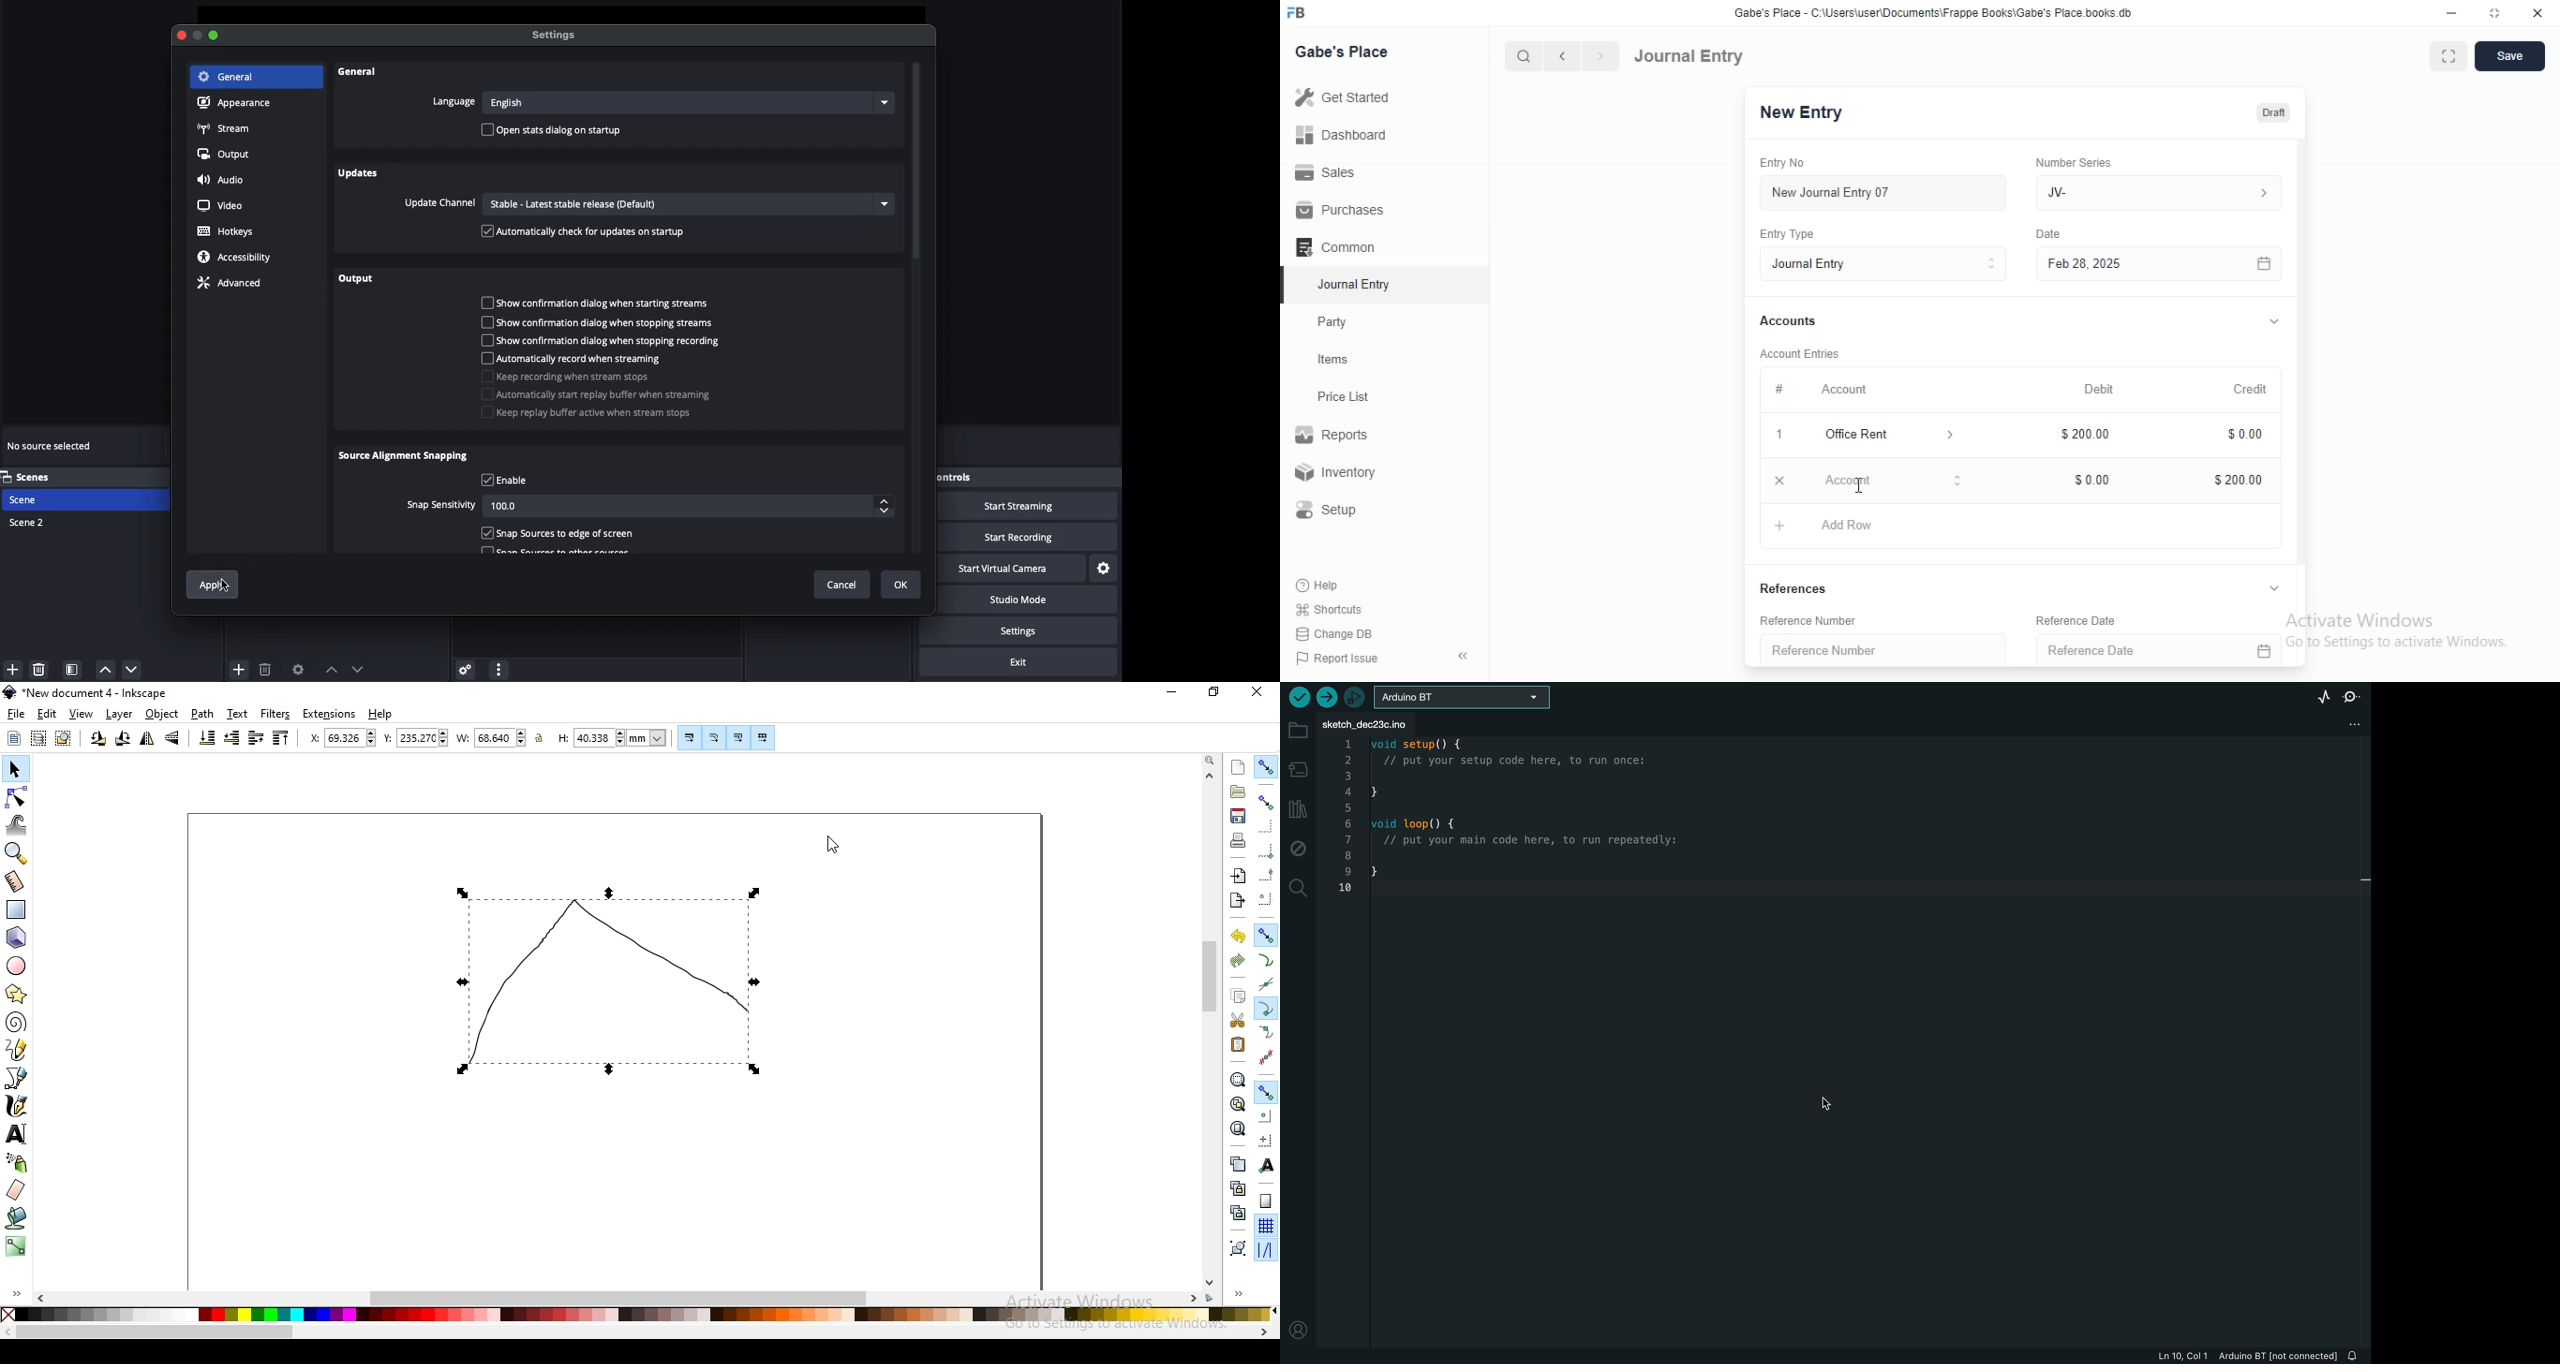 This screenshot has width=2576, height=1372. Describe the element at coordinates (232, 738) in the screenshot. I see `lower selection one step` at that location.